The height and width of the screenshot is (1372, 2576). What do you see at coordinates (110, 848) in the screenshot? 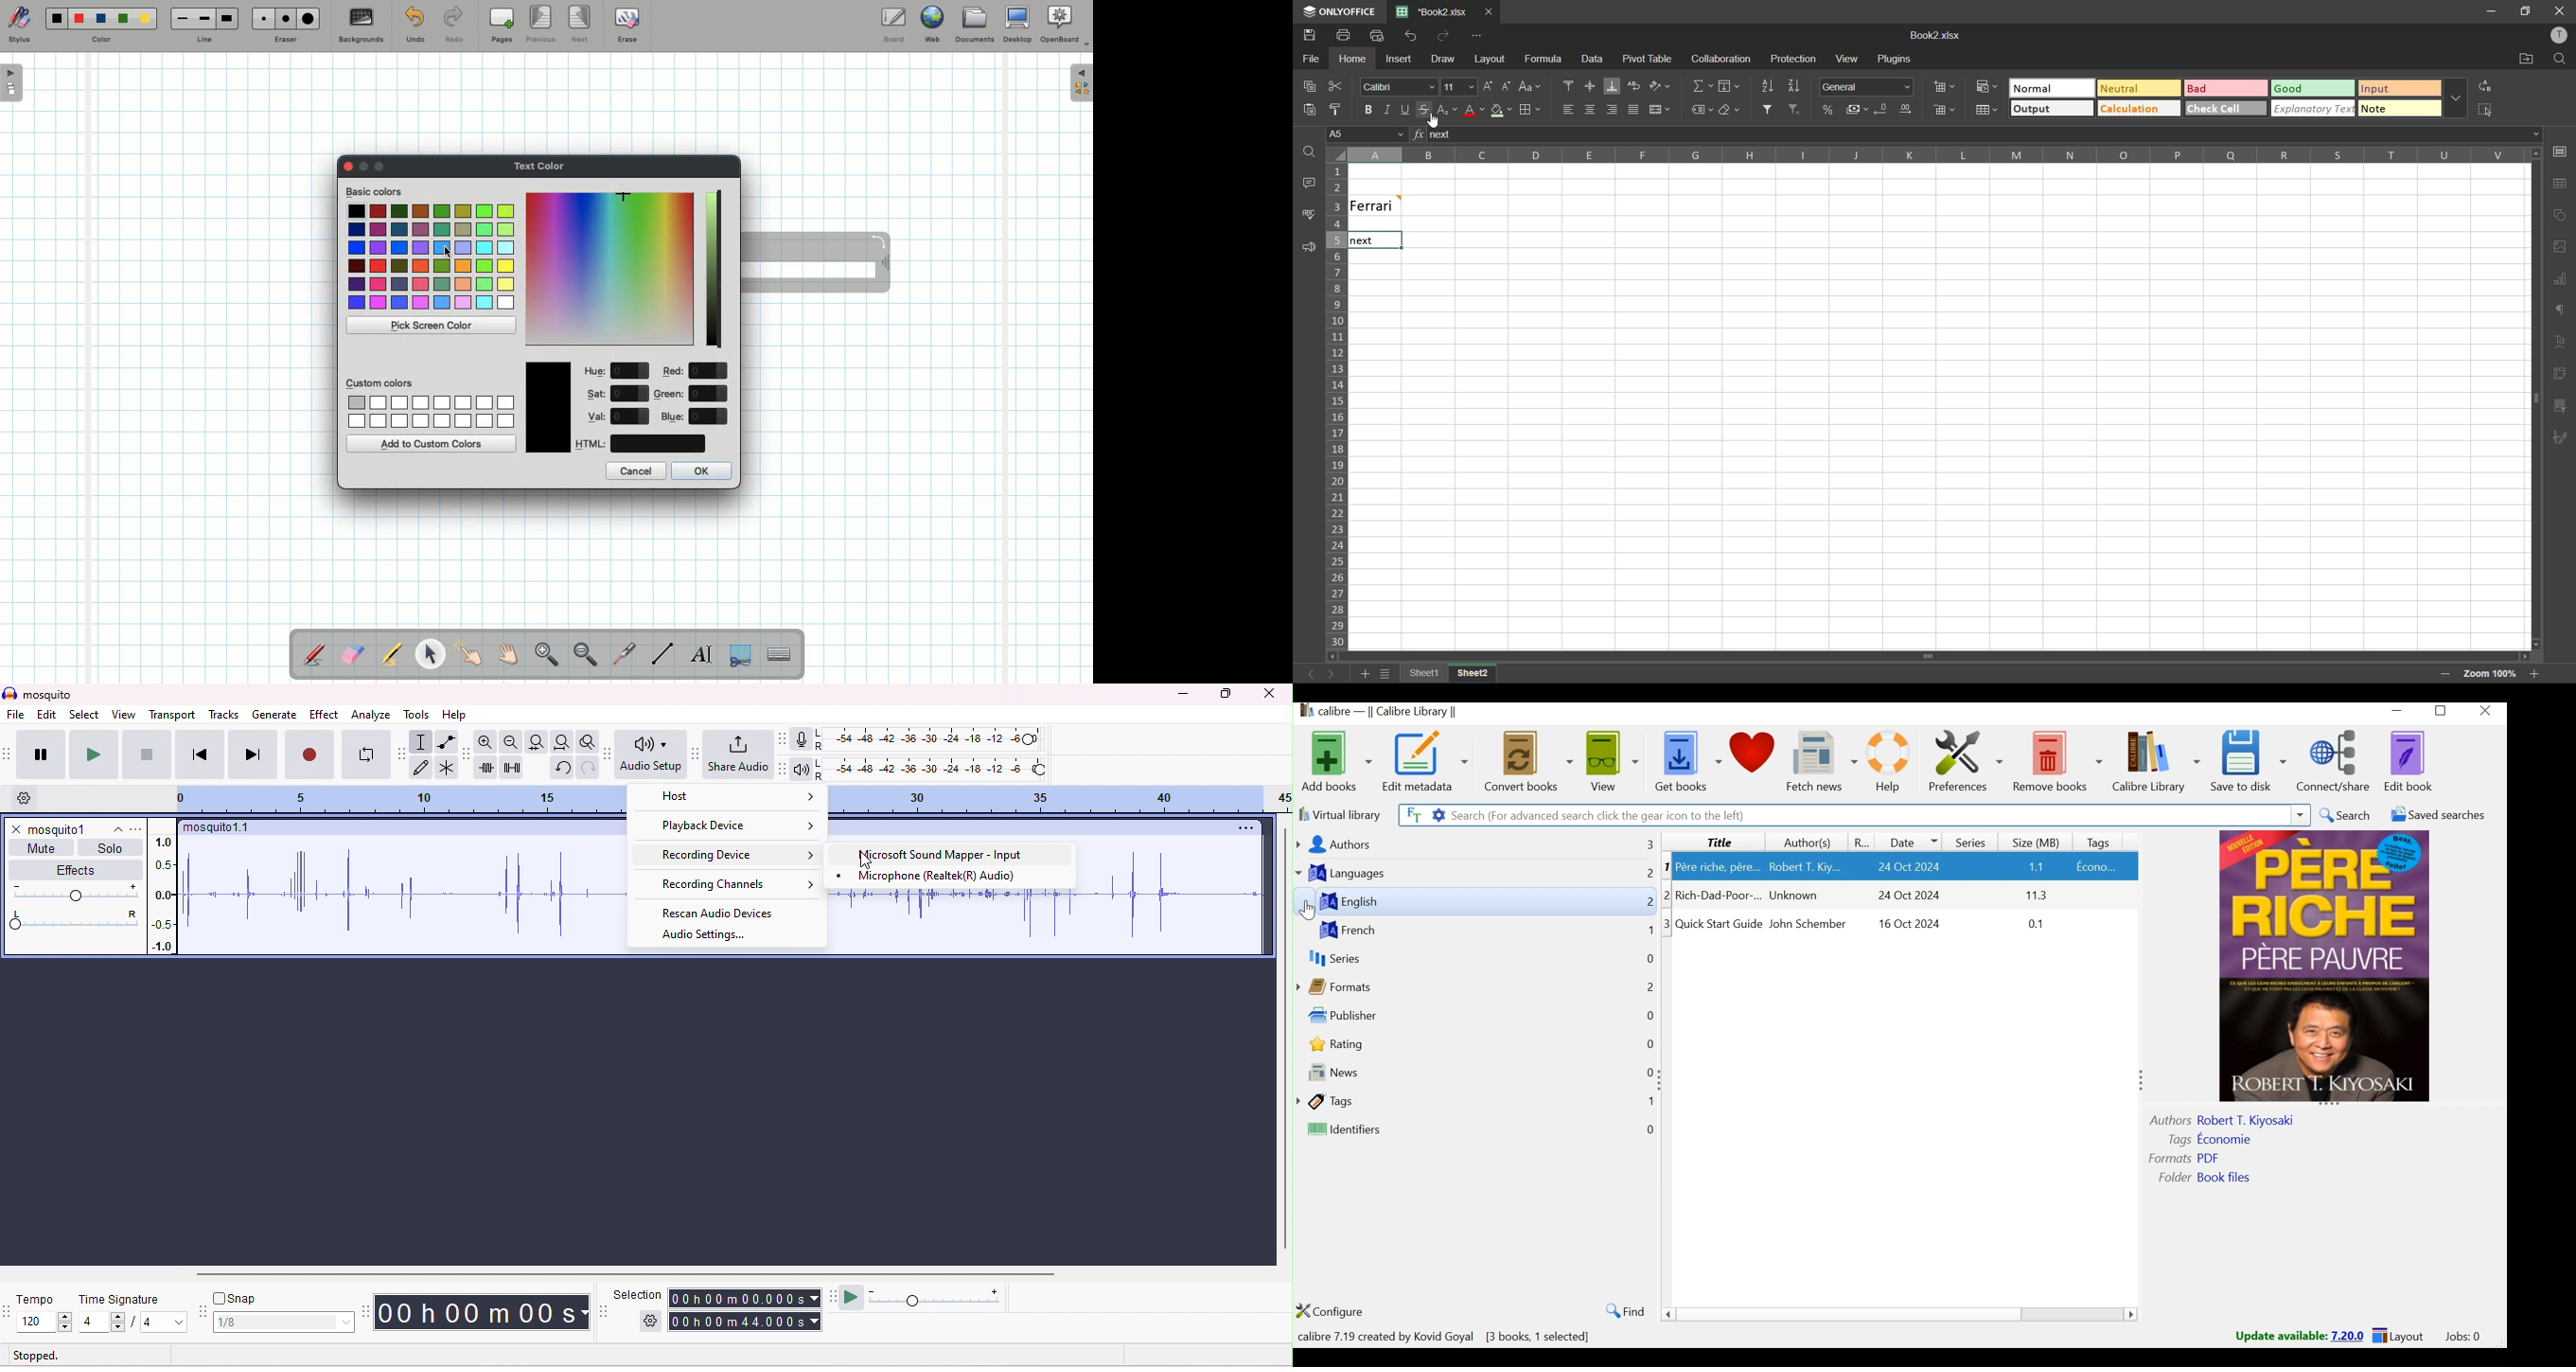
I see `solo` at bounding box center [110, 848].